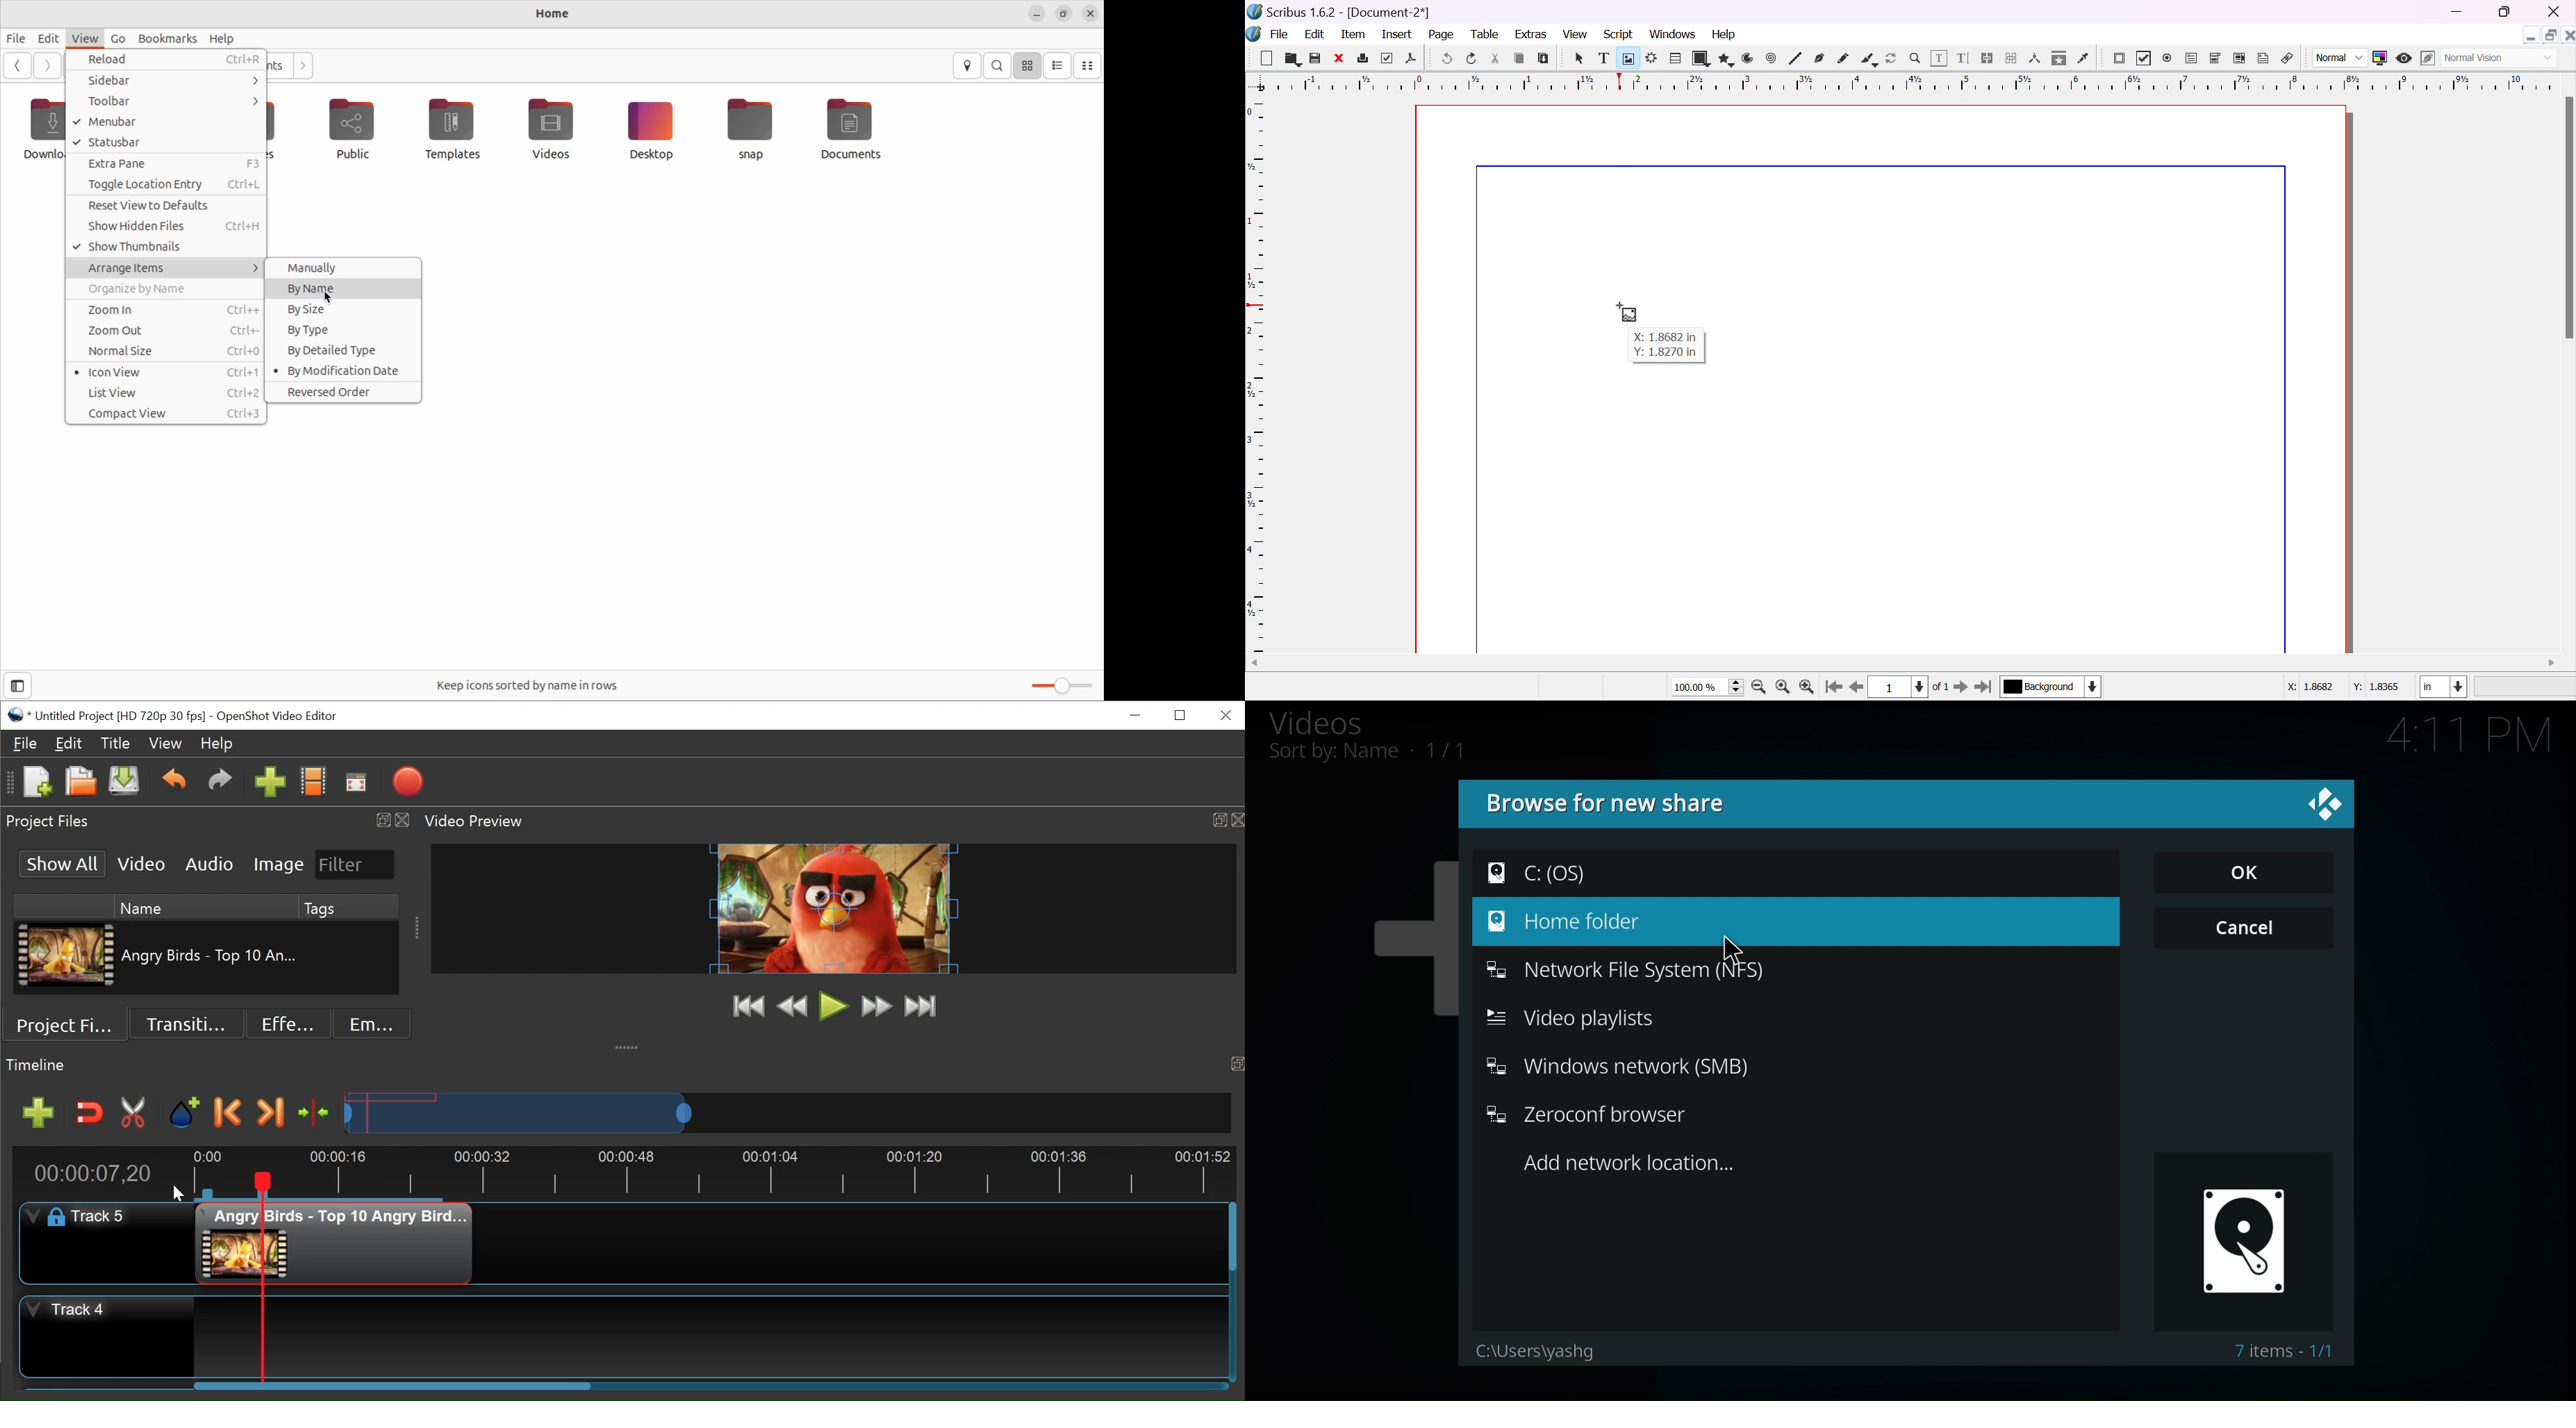 This screenshot has height=1428, width=2576. I want to click on link text frames, so click(1988, 58).